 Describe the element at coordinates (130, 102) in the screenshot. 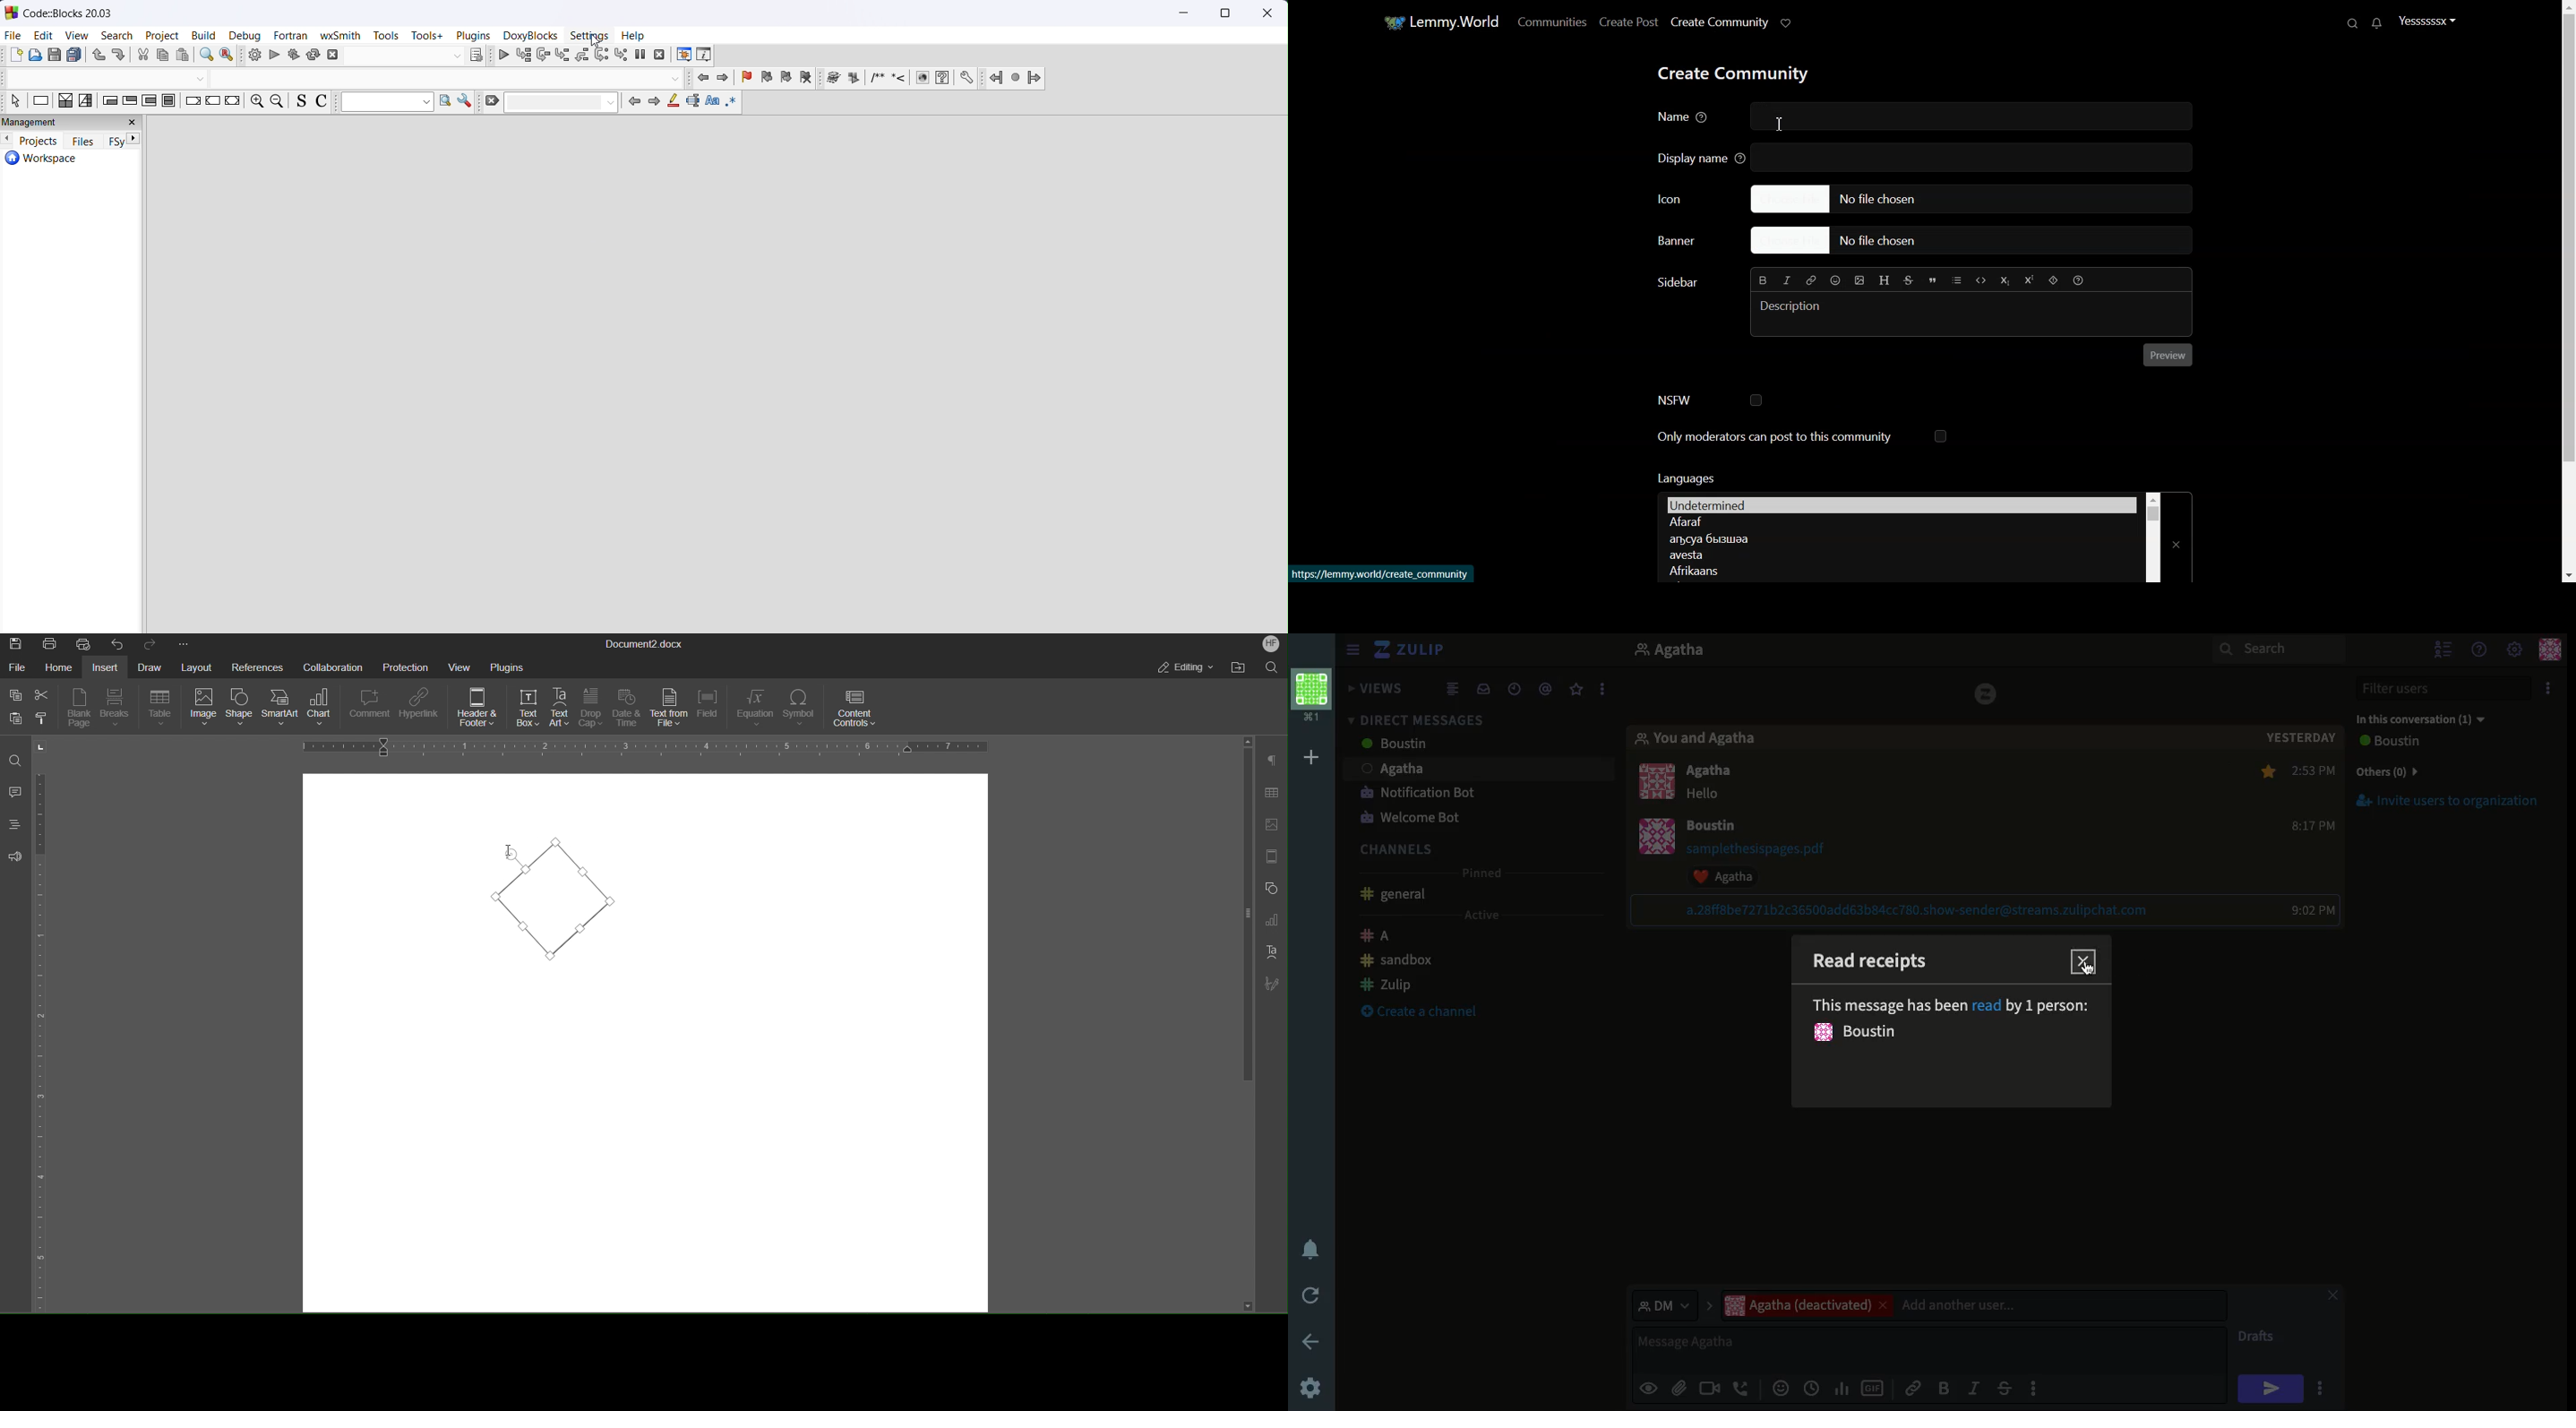

I see `exit conditional loop` at that location.